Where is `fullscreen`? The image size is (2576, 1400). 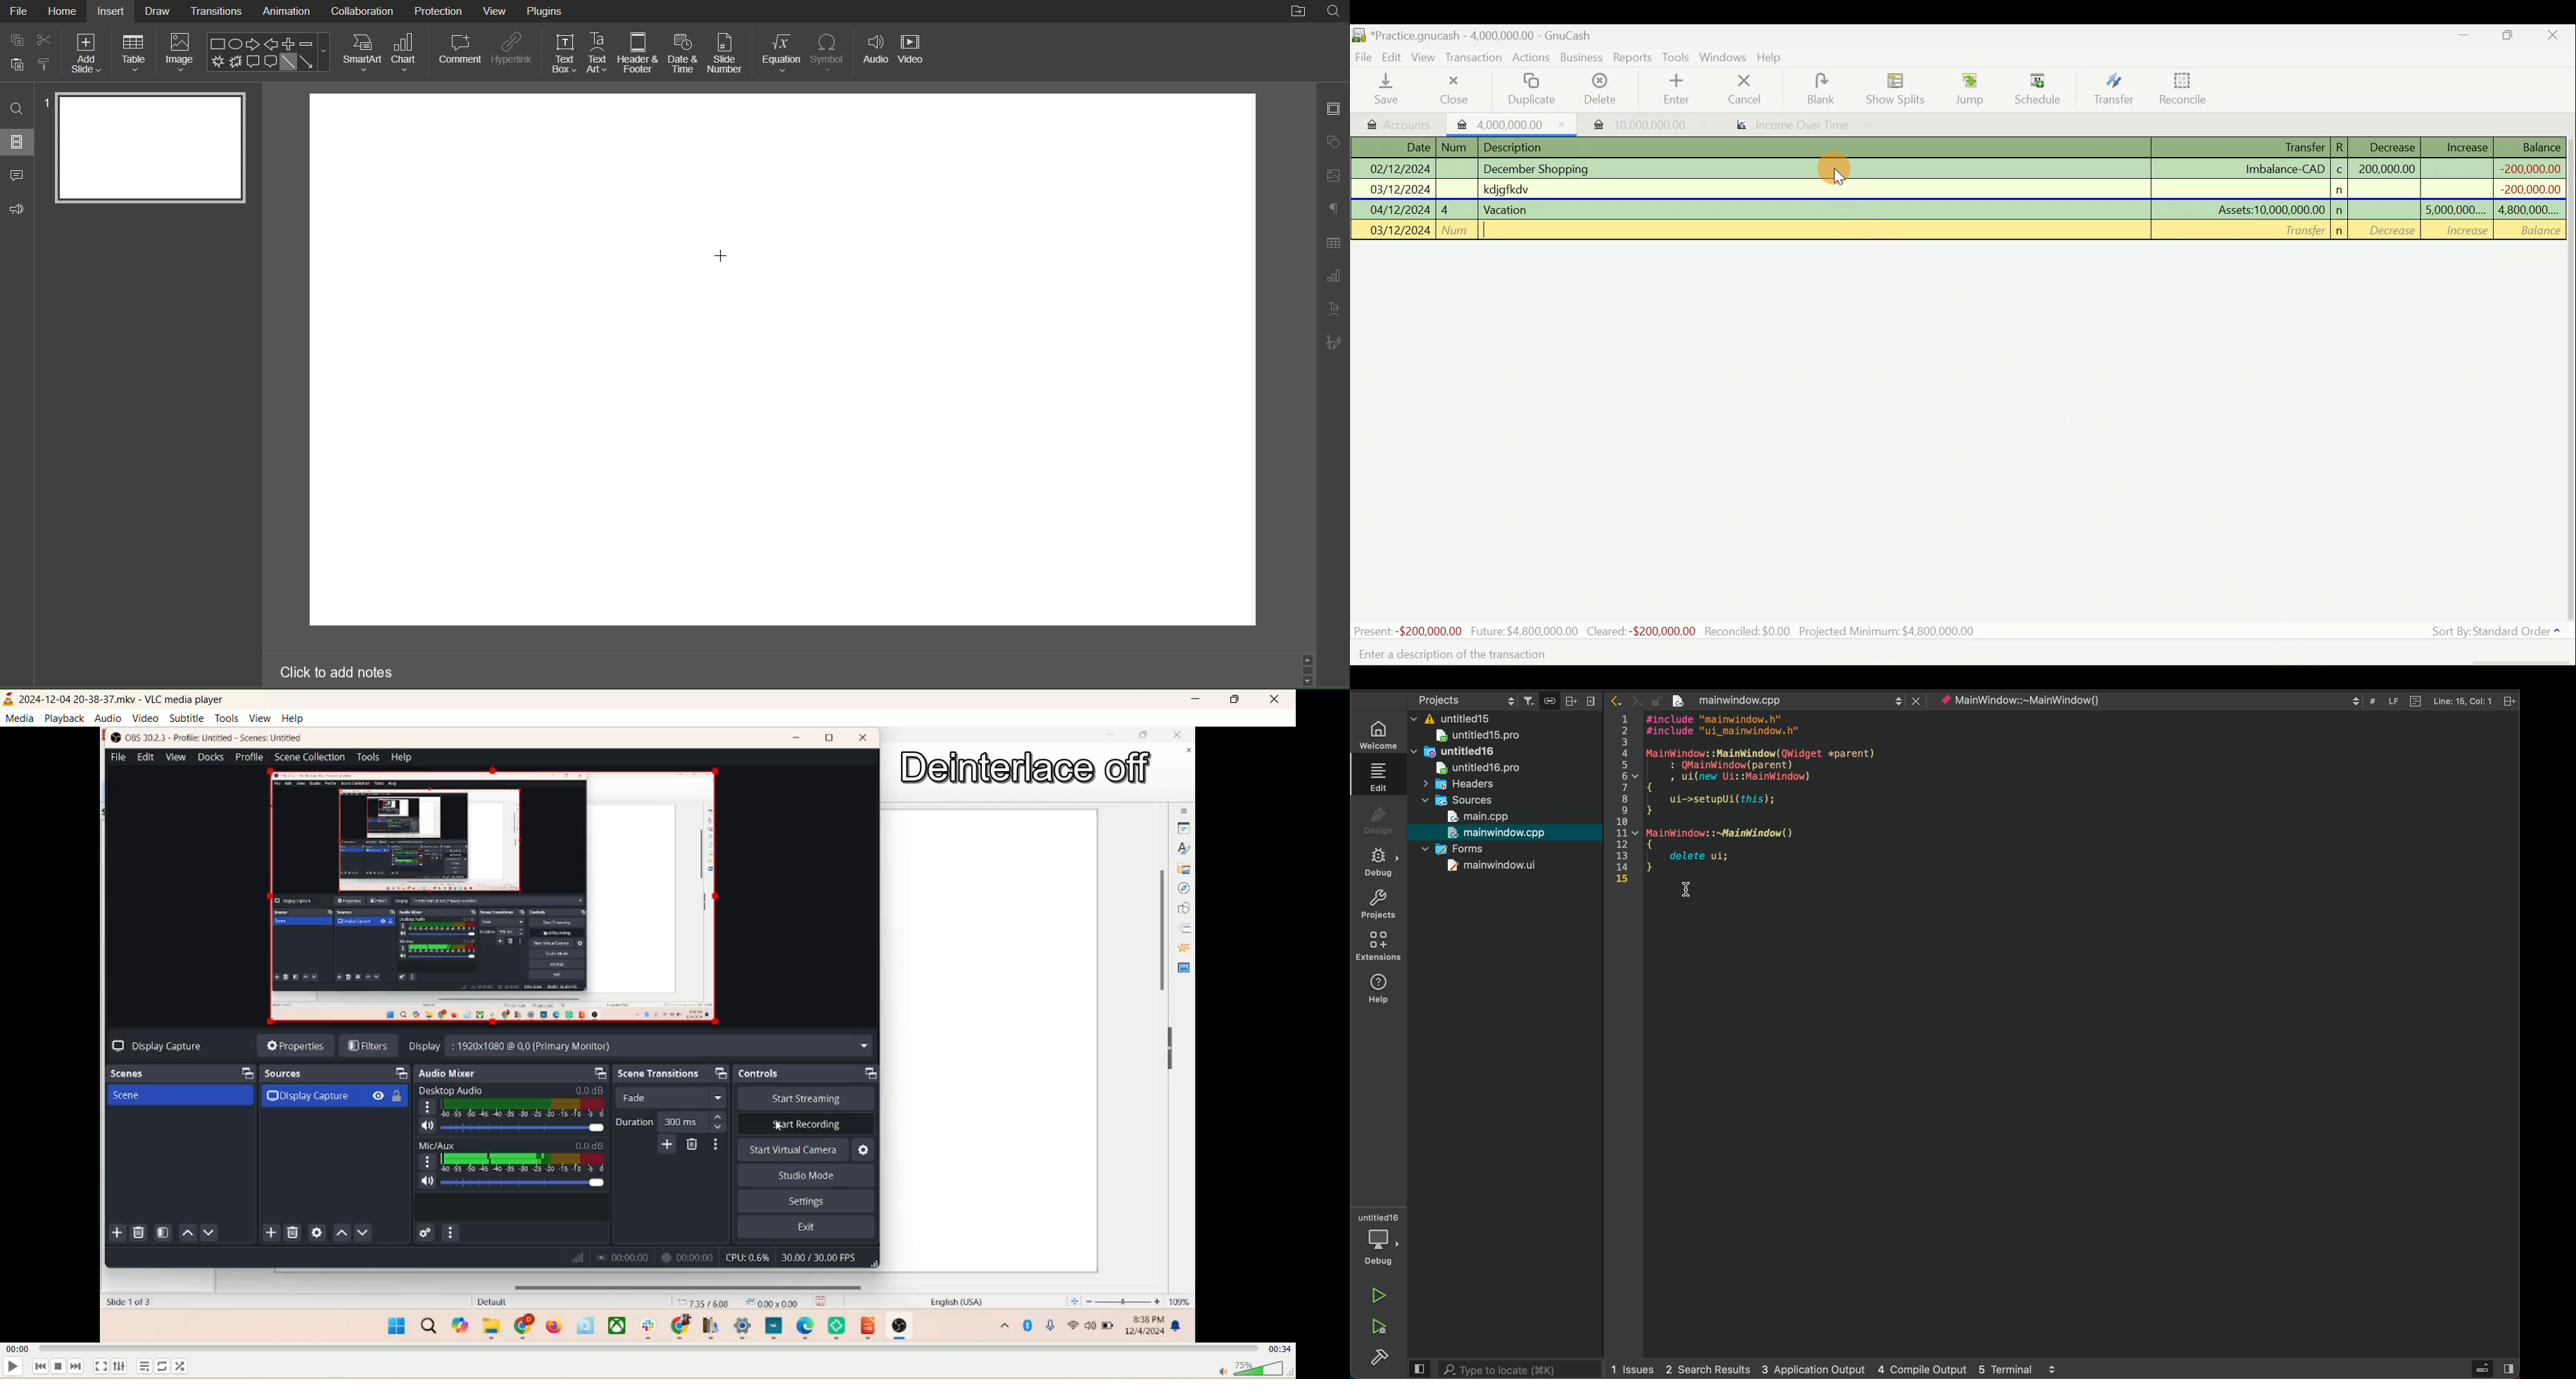
fullscreen is located at coordinates (101, 1367).